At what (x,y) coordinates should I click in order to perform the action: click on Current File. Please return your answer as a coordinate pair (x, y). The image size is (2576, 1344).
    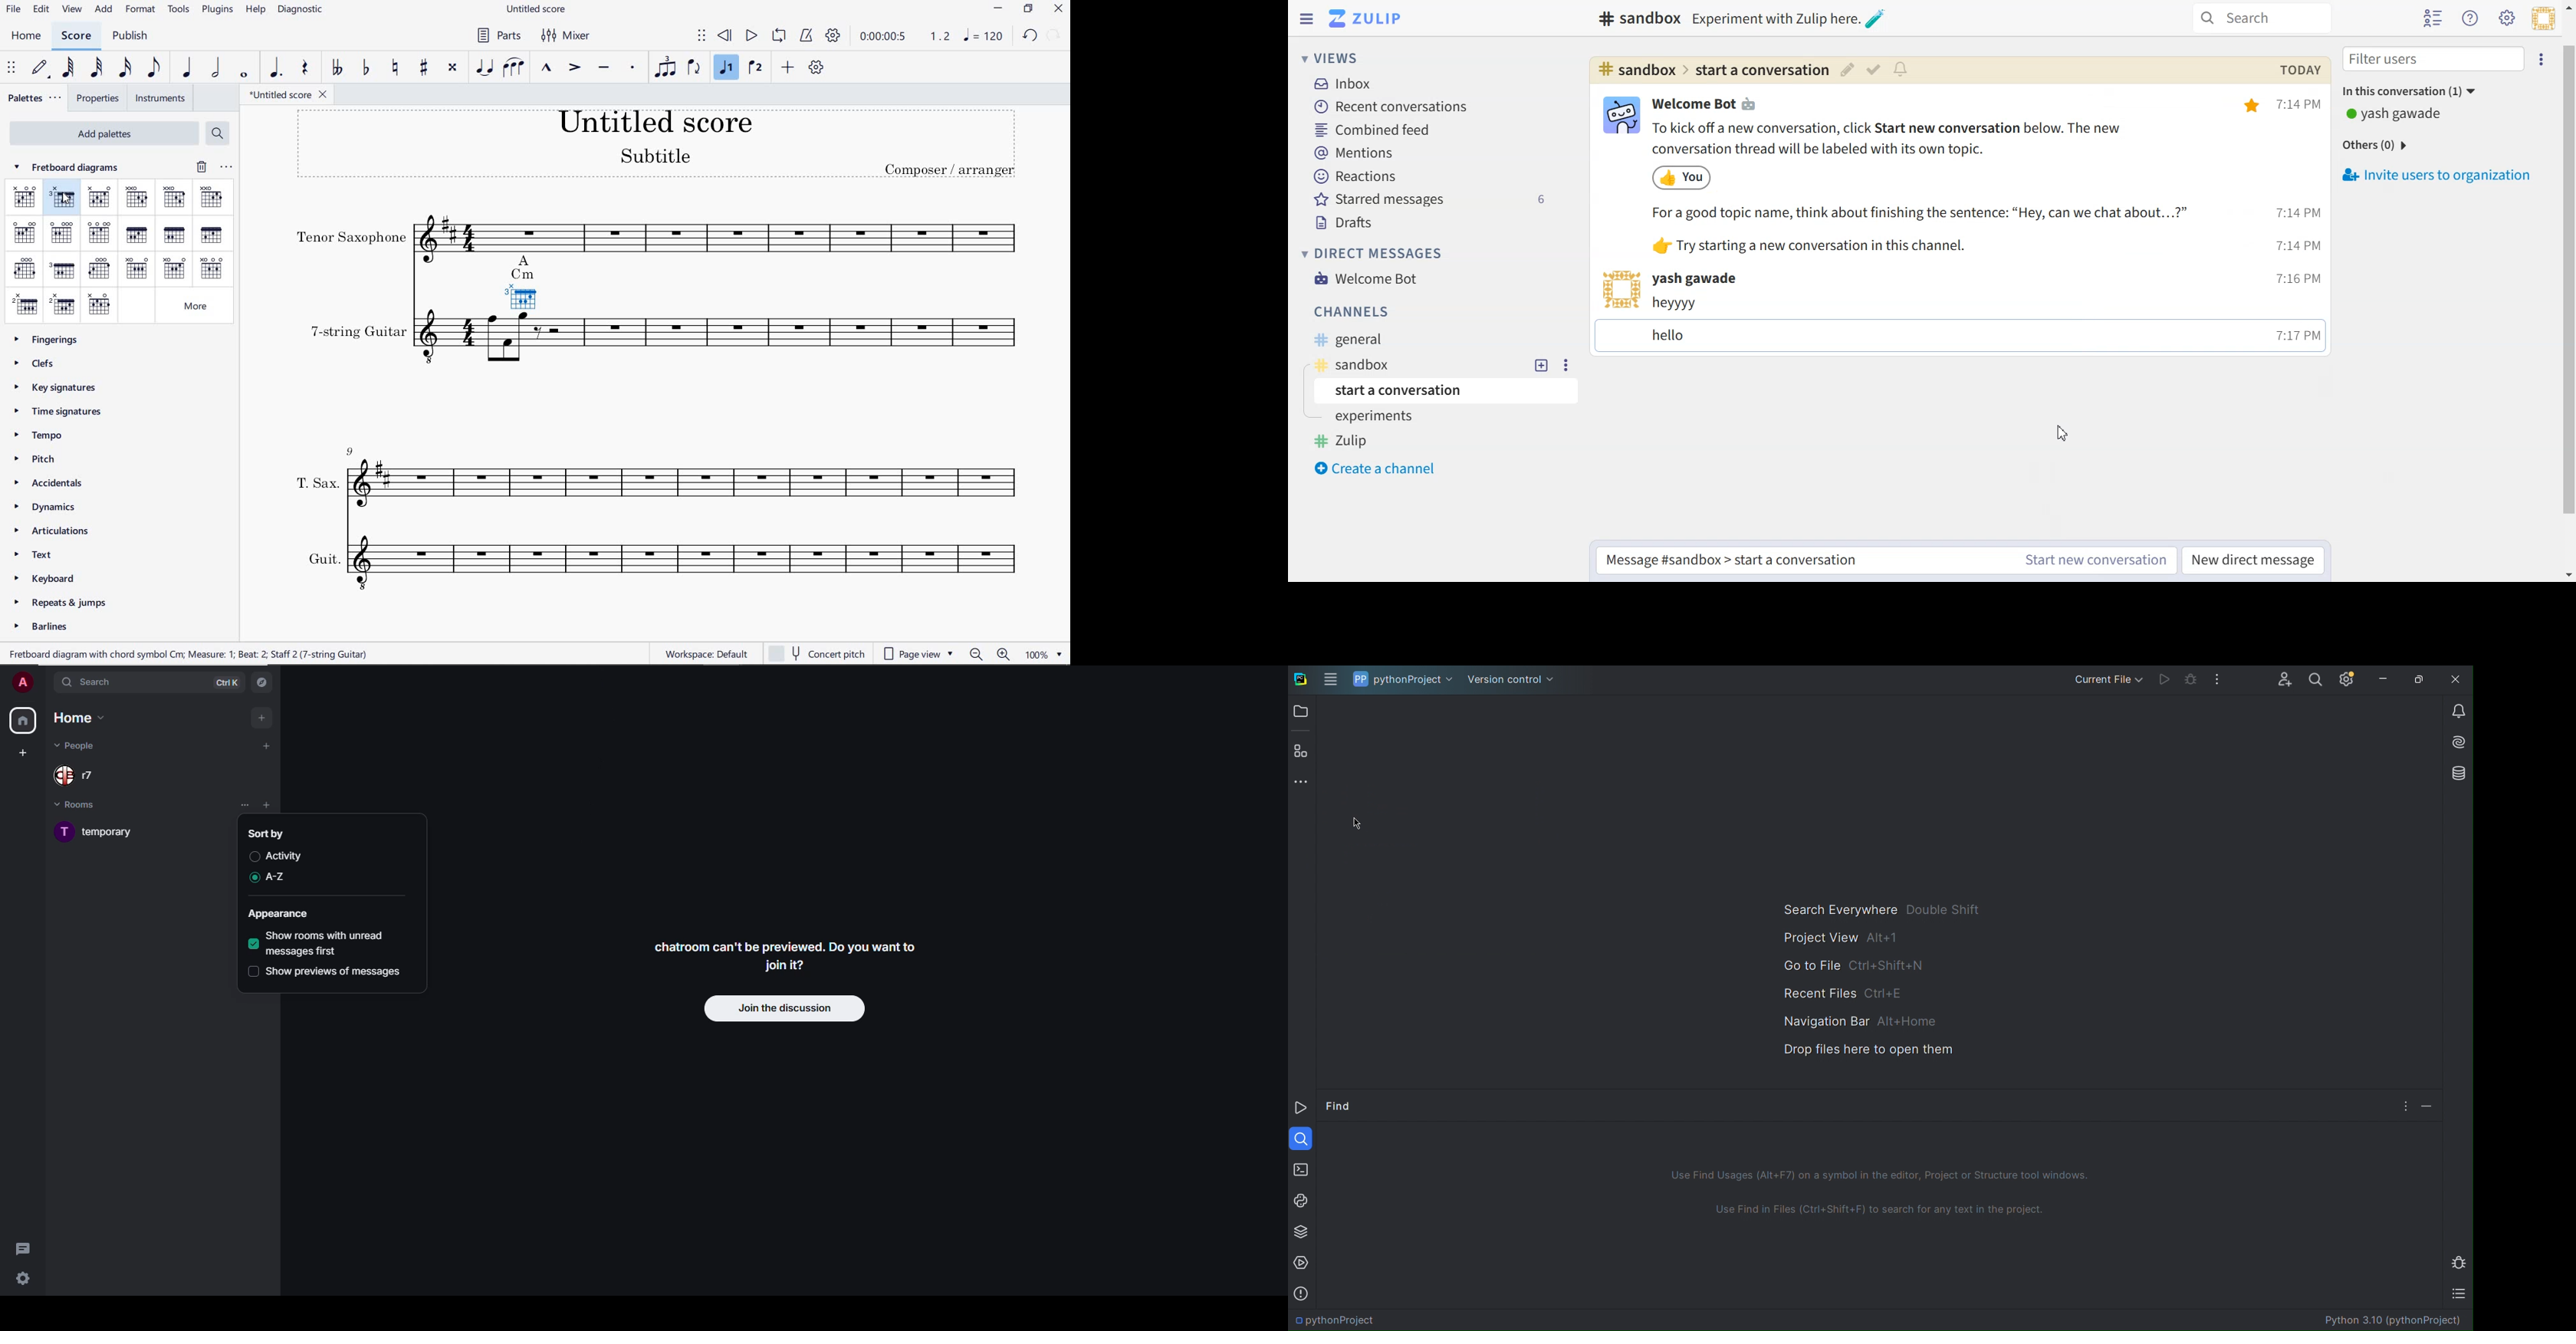
    Looking at the image, I should click on (2106, 681).